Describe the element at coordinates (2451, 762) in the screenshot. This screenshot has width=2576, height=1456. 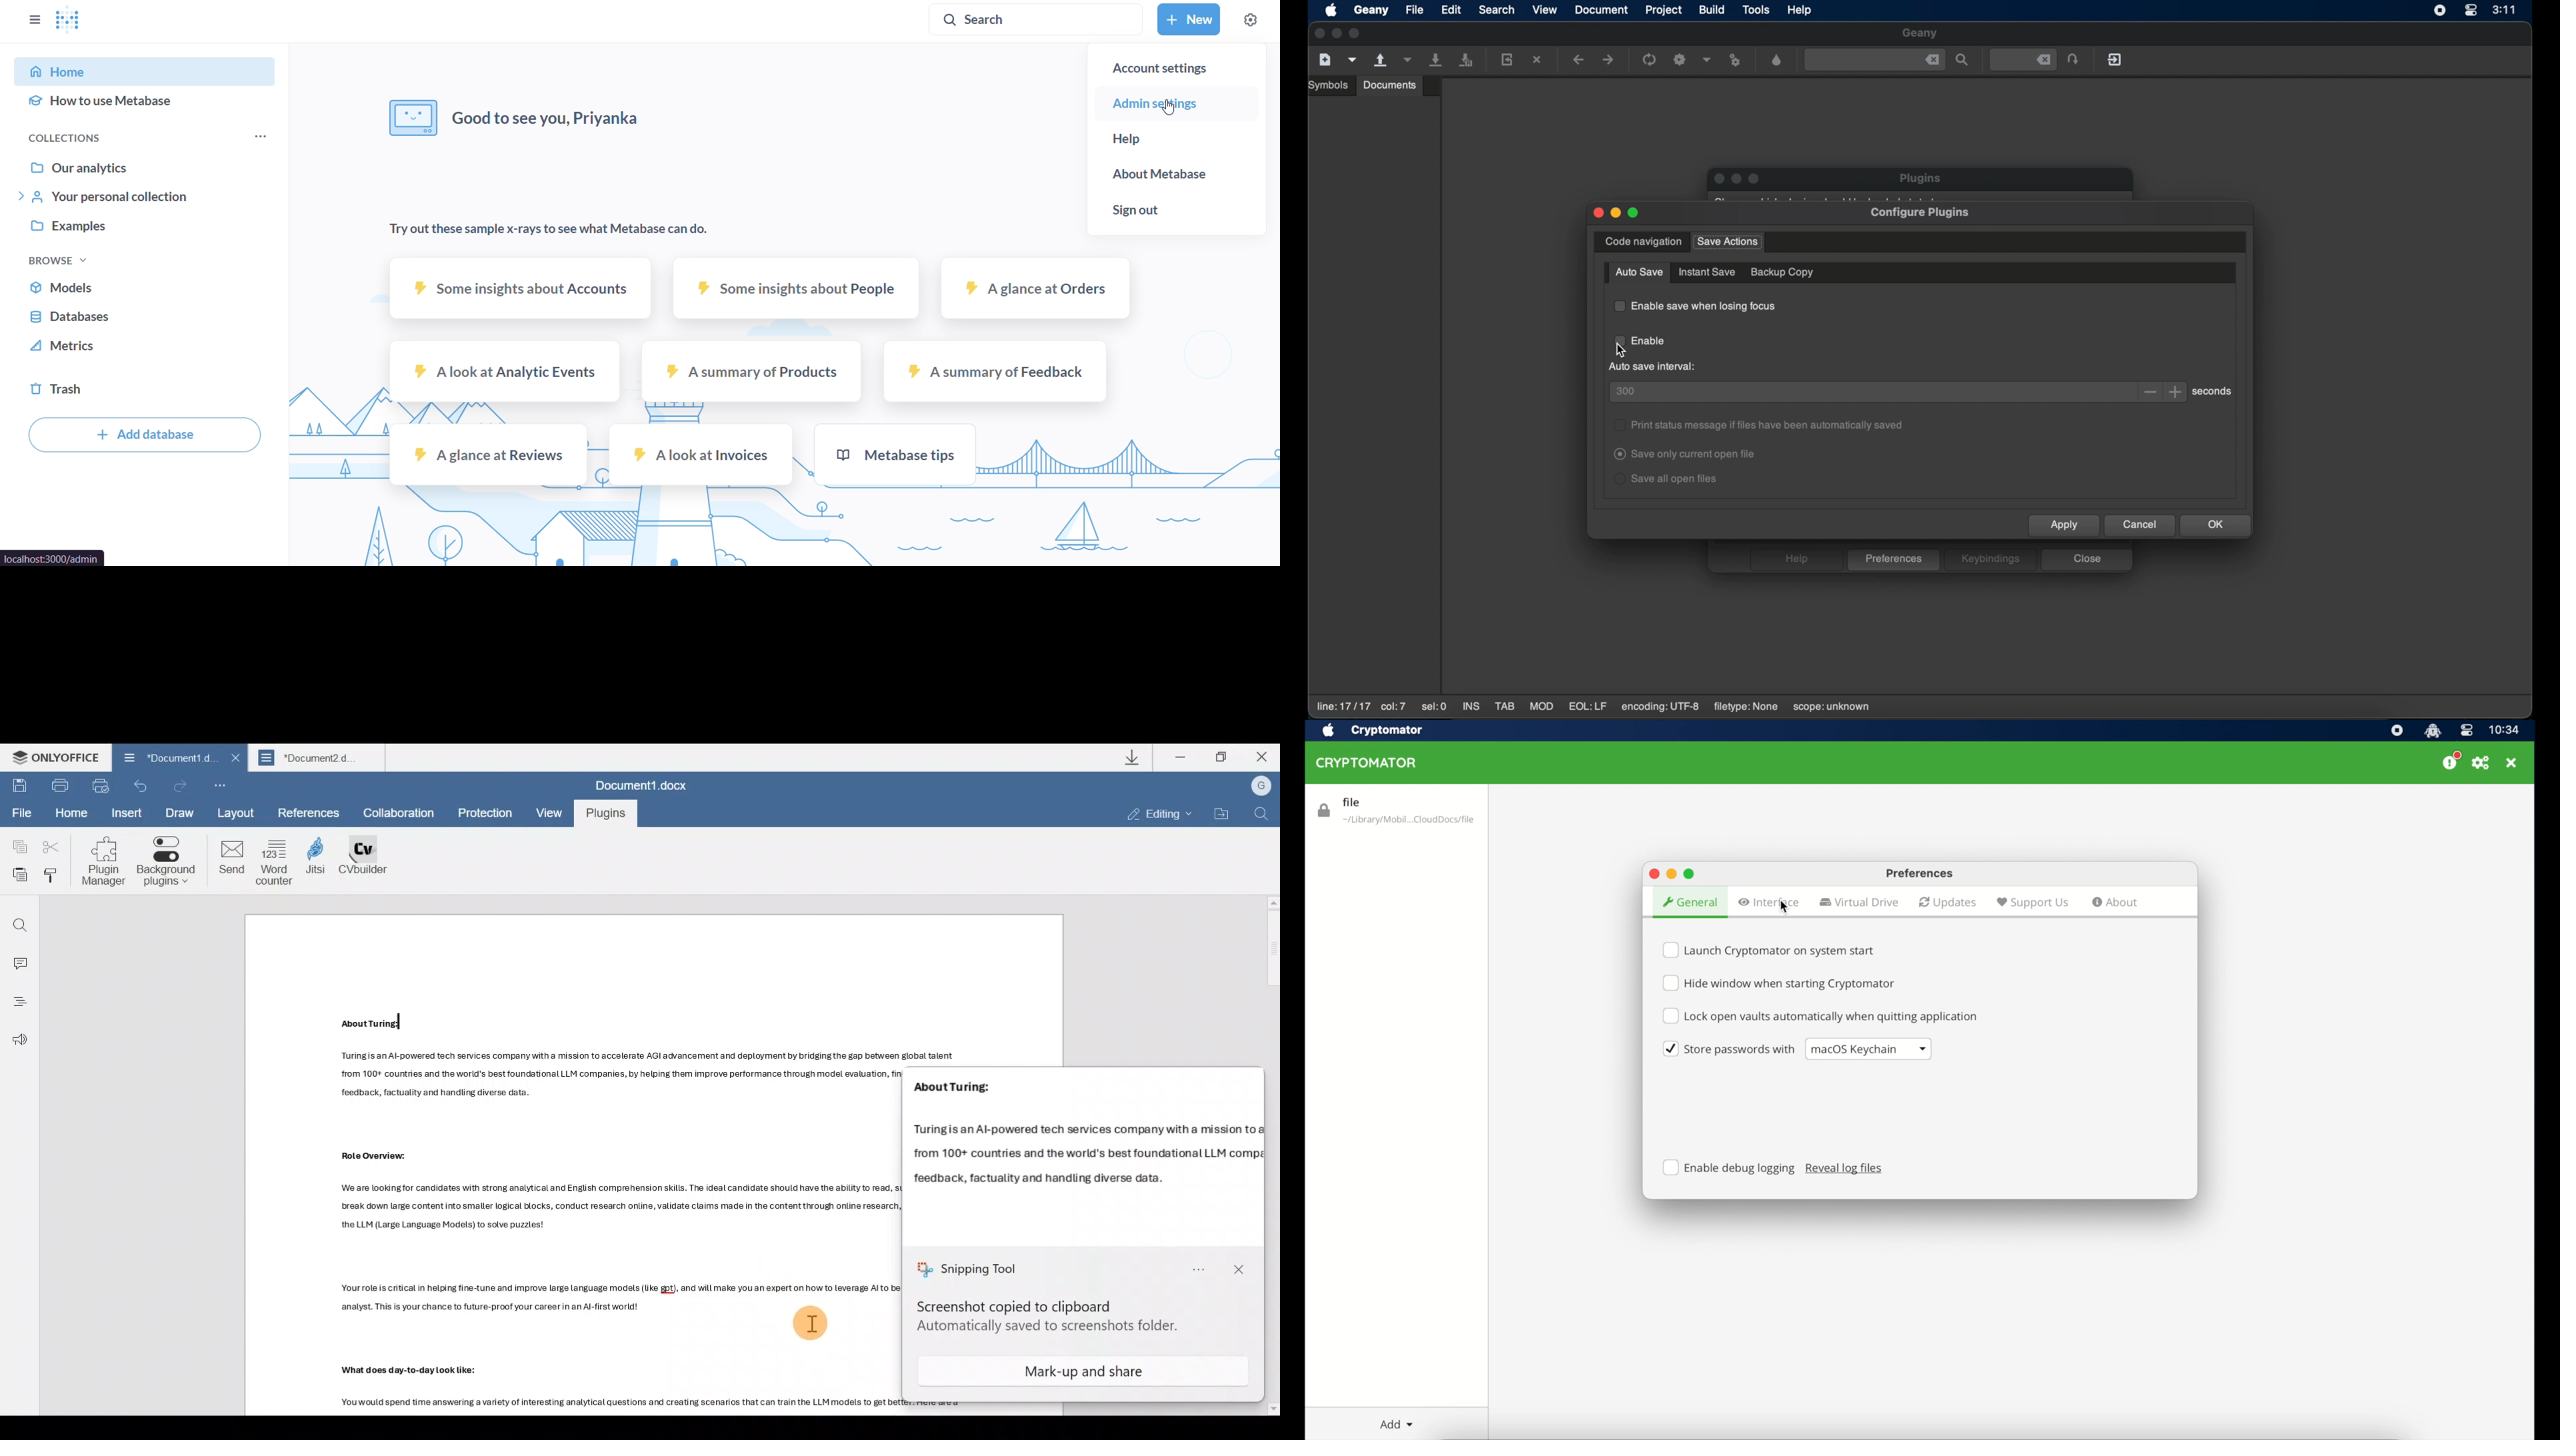
I see `donate us` at that location.